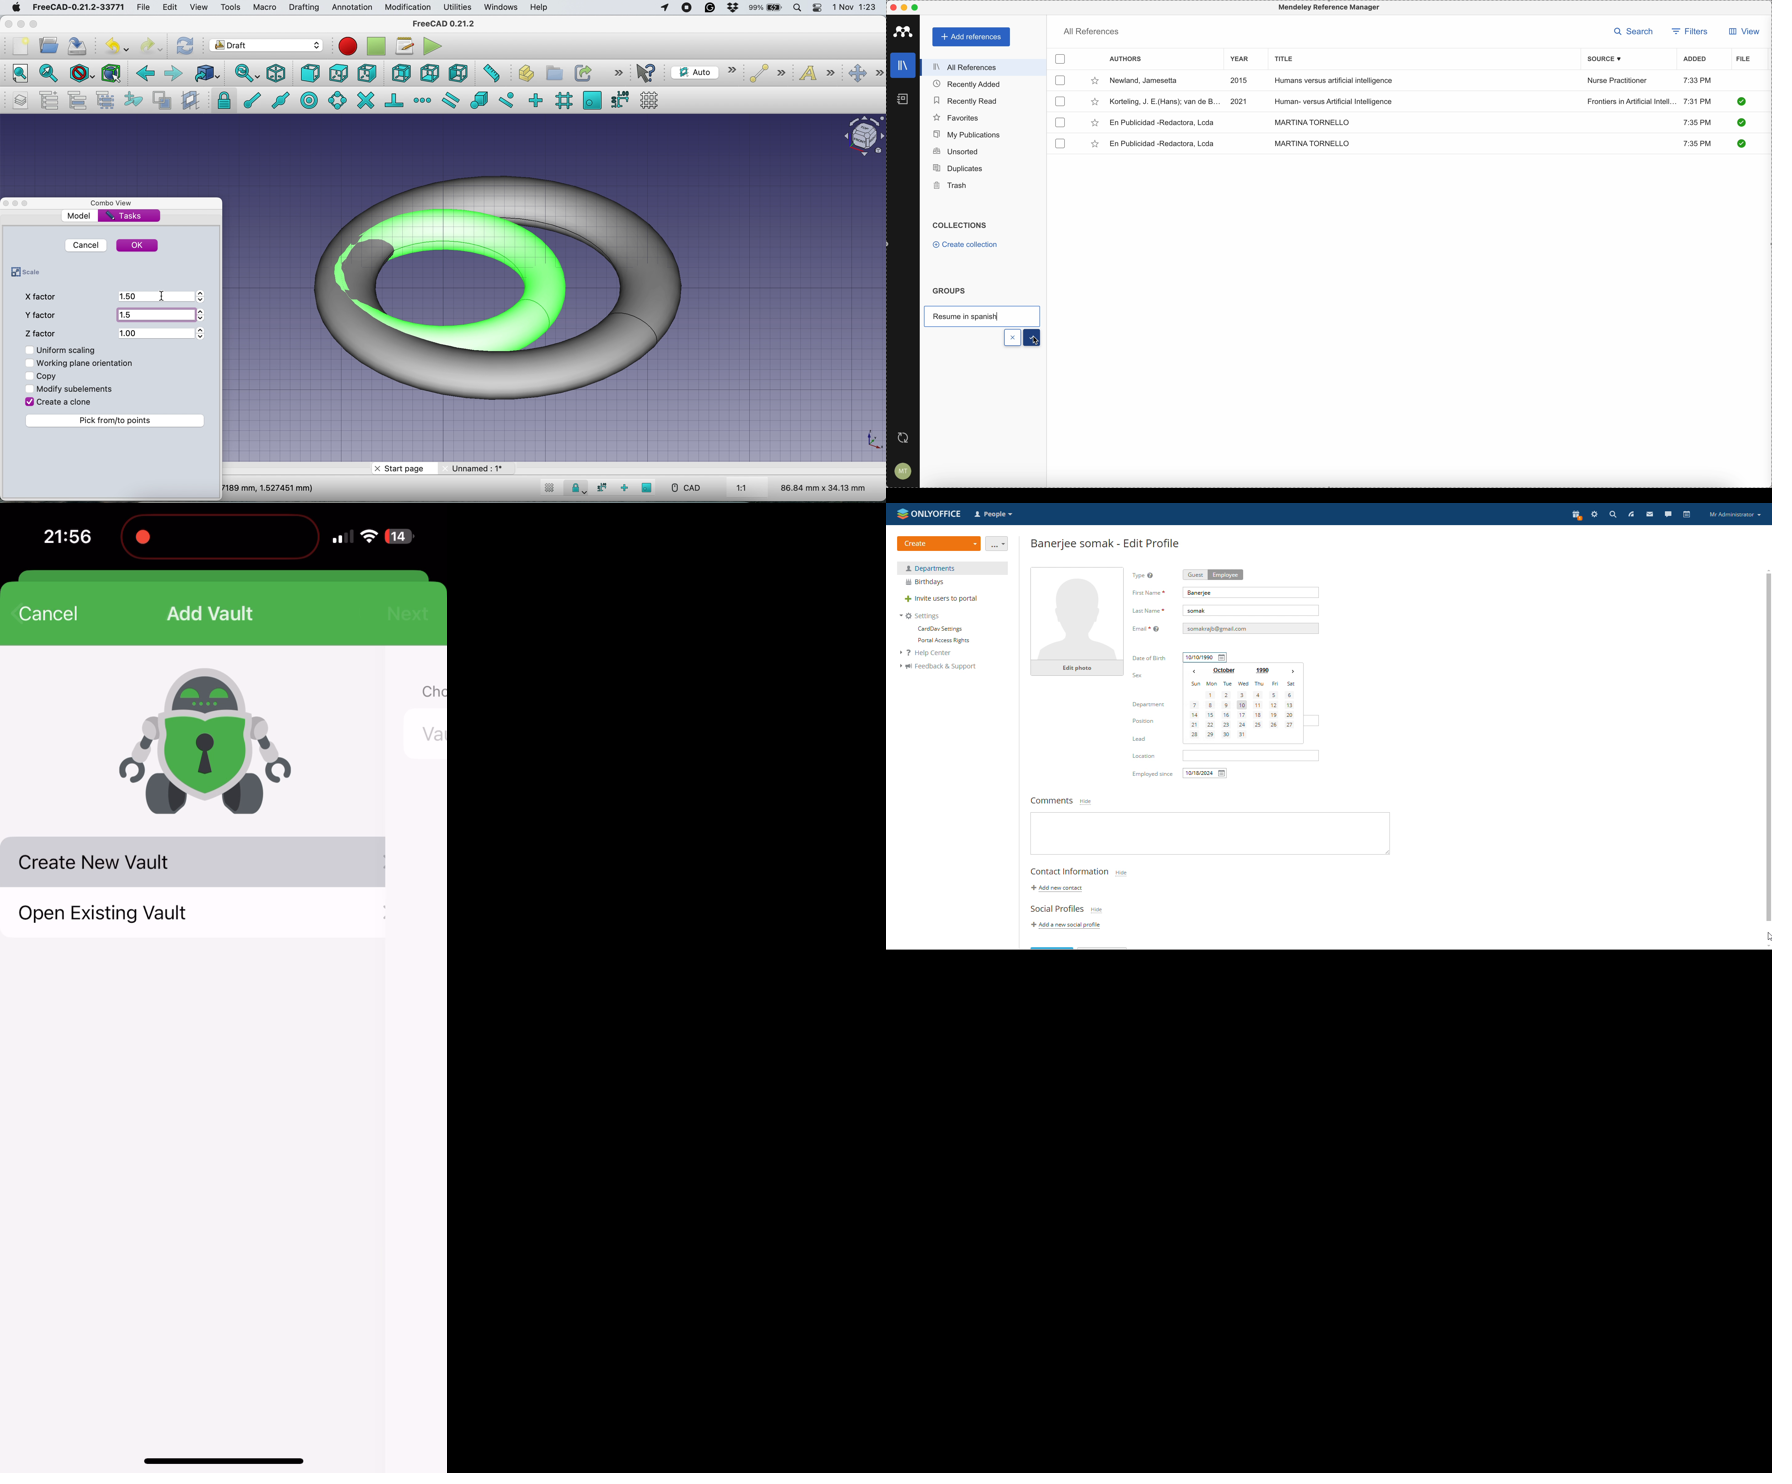 This screenshot has height=1484, width=1792. What do you see at coordinates (550, 490) in the screenshot?
I see `toggle grid` at bounding box center [550, 490].